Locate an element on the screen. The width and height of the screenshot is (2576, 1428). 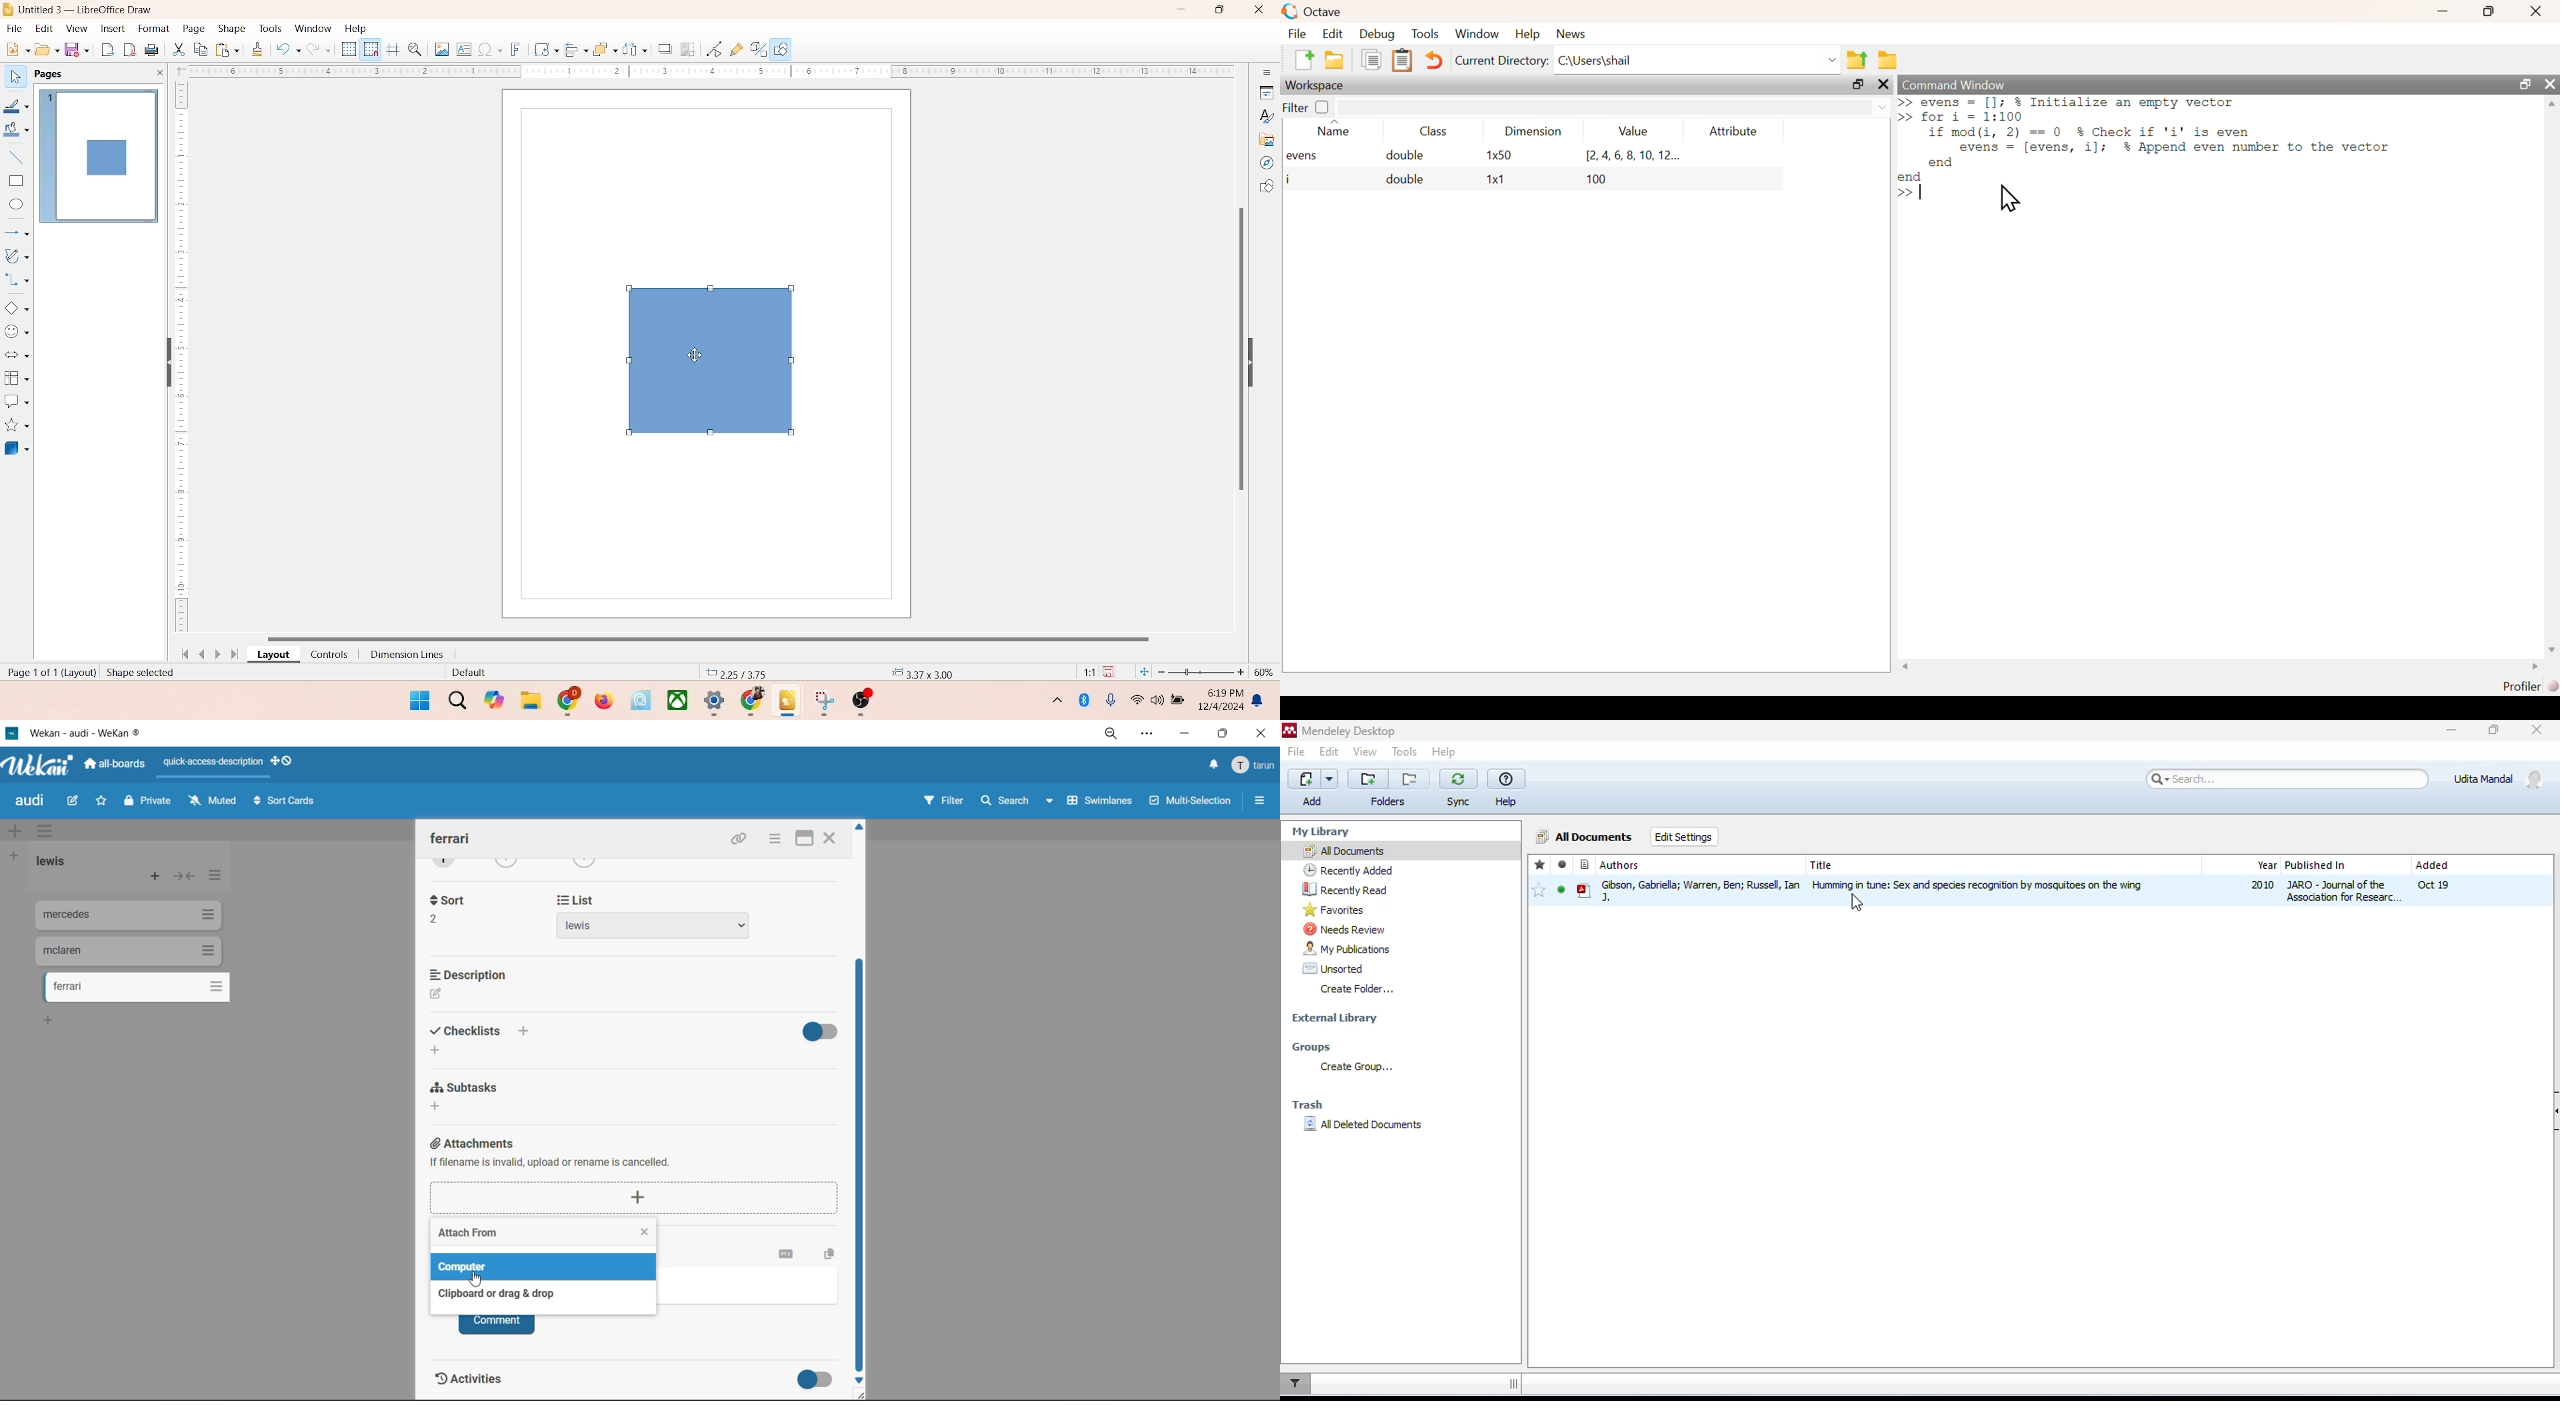
export is located at coordinates (110, 48).